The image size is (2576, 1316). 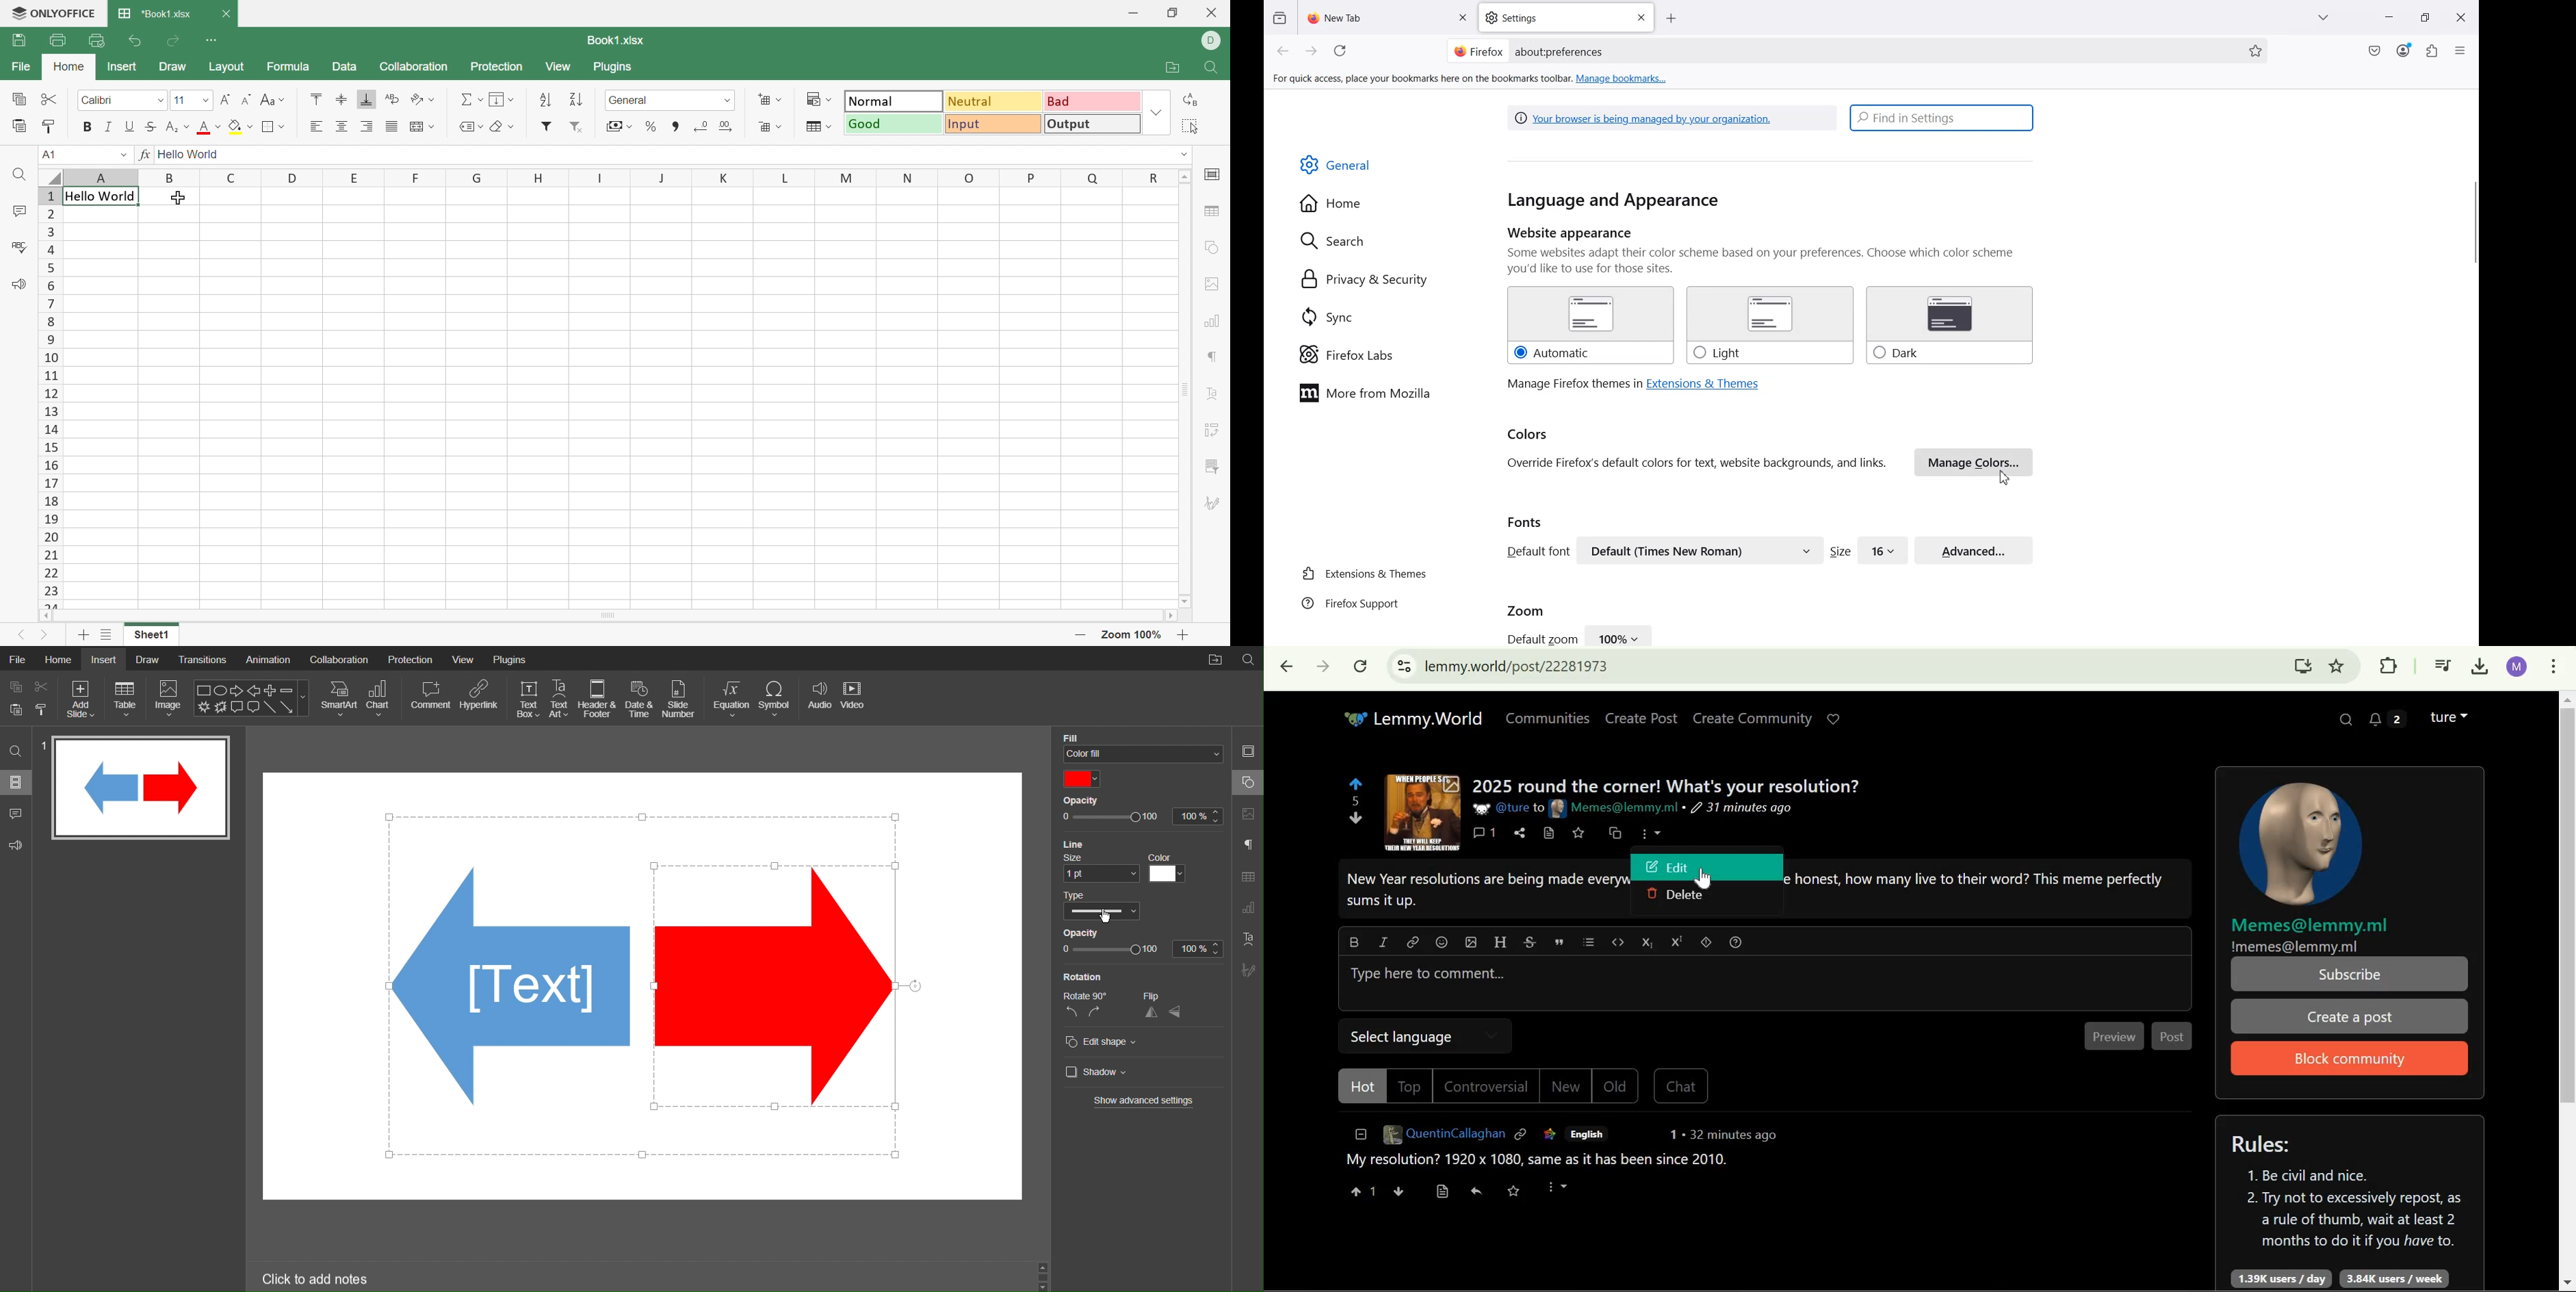 What do you see at coordinates (1975, 464) in the screenshot?
I see `Manage Colors...
N` at bounding box center [1975, 464].